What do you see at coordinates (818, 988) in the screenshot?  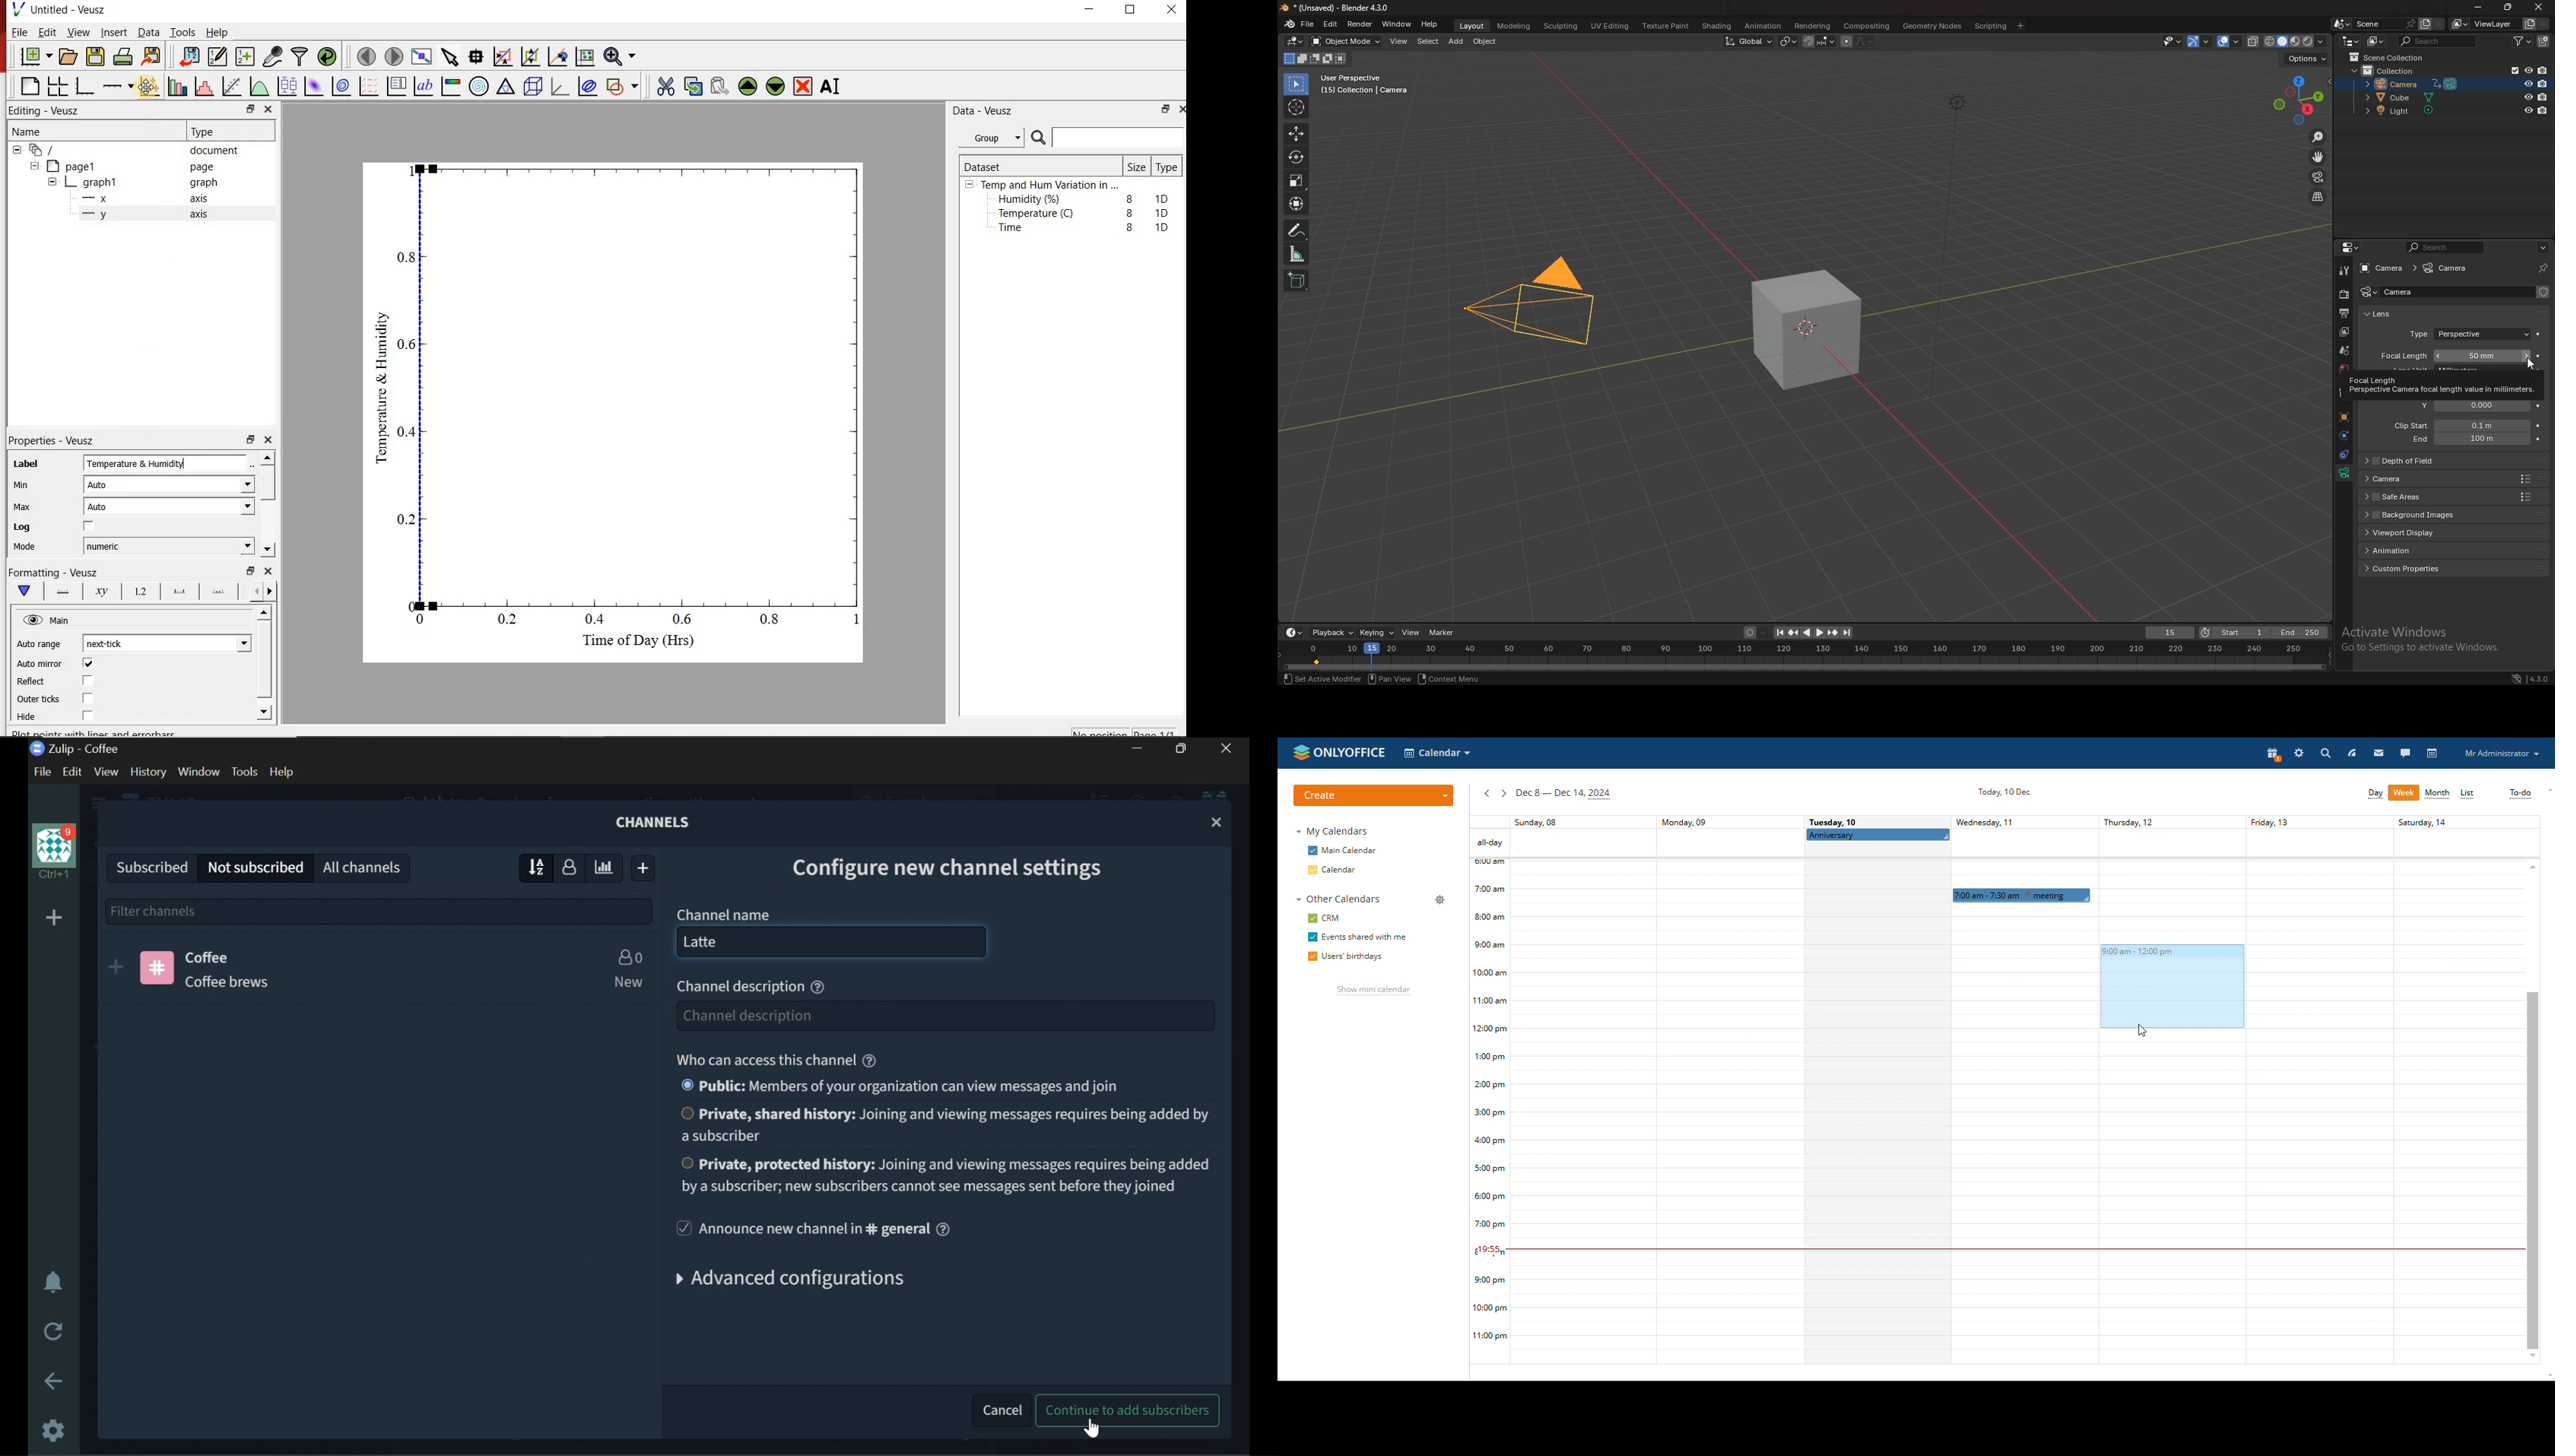 I see `help` at bounding box center [818, 988].